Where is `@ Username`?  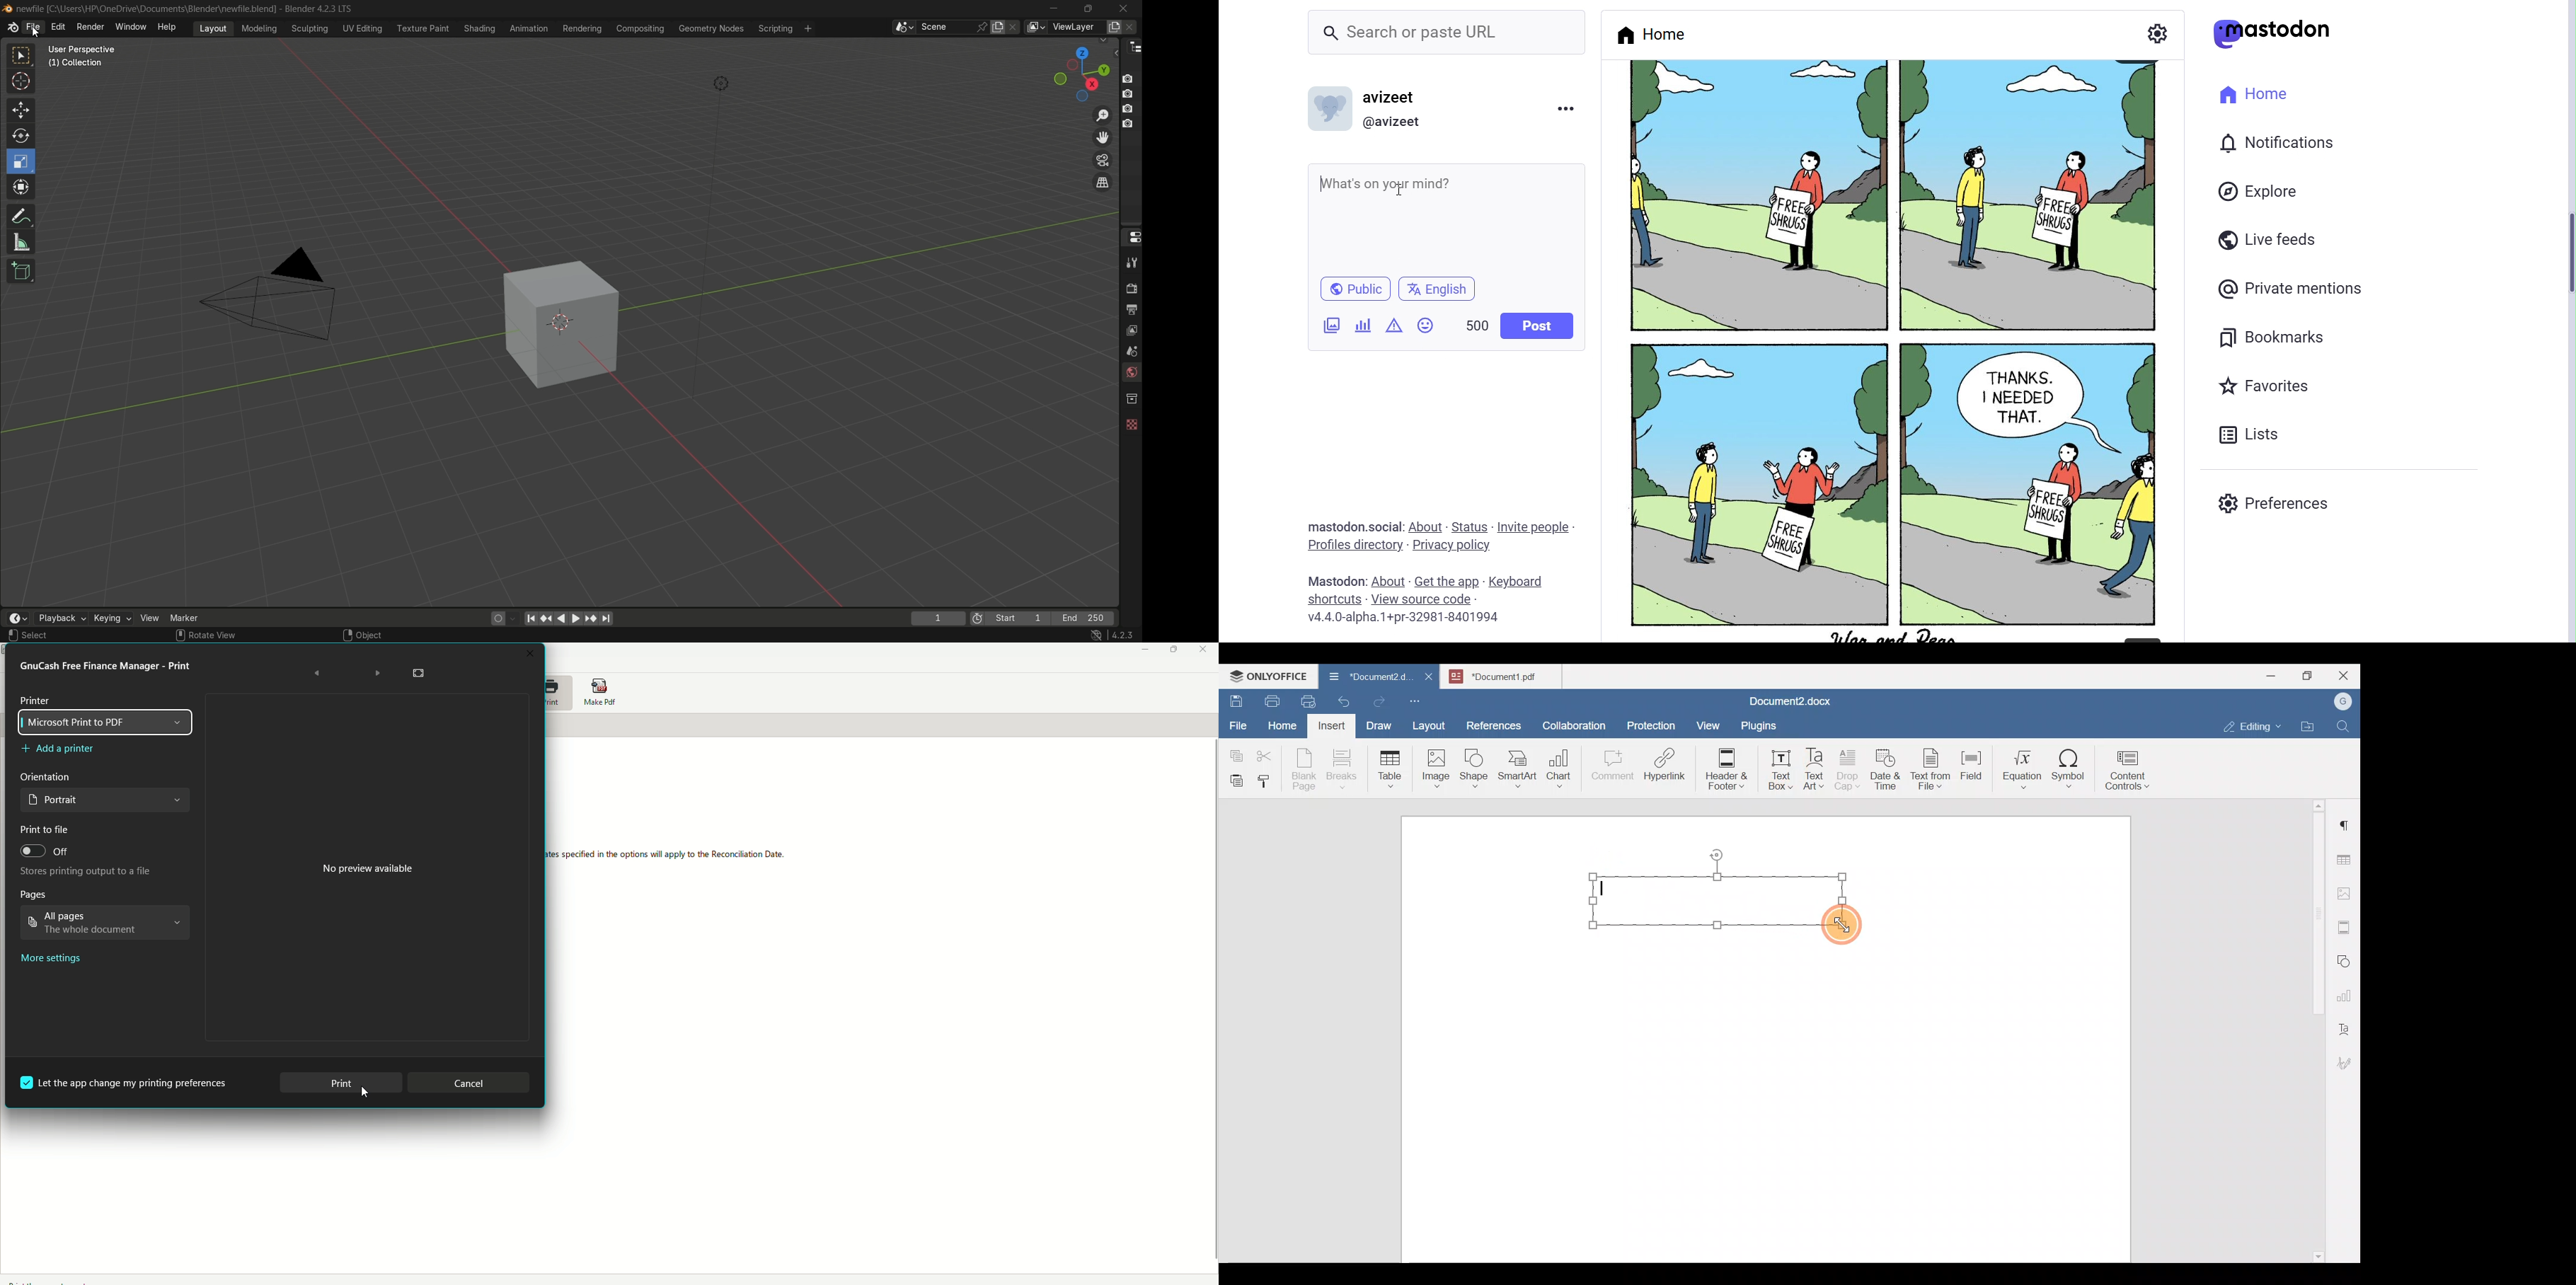 @ Username is located at coordinates (1398, 122).